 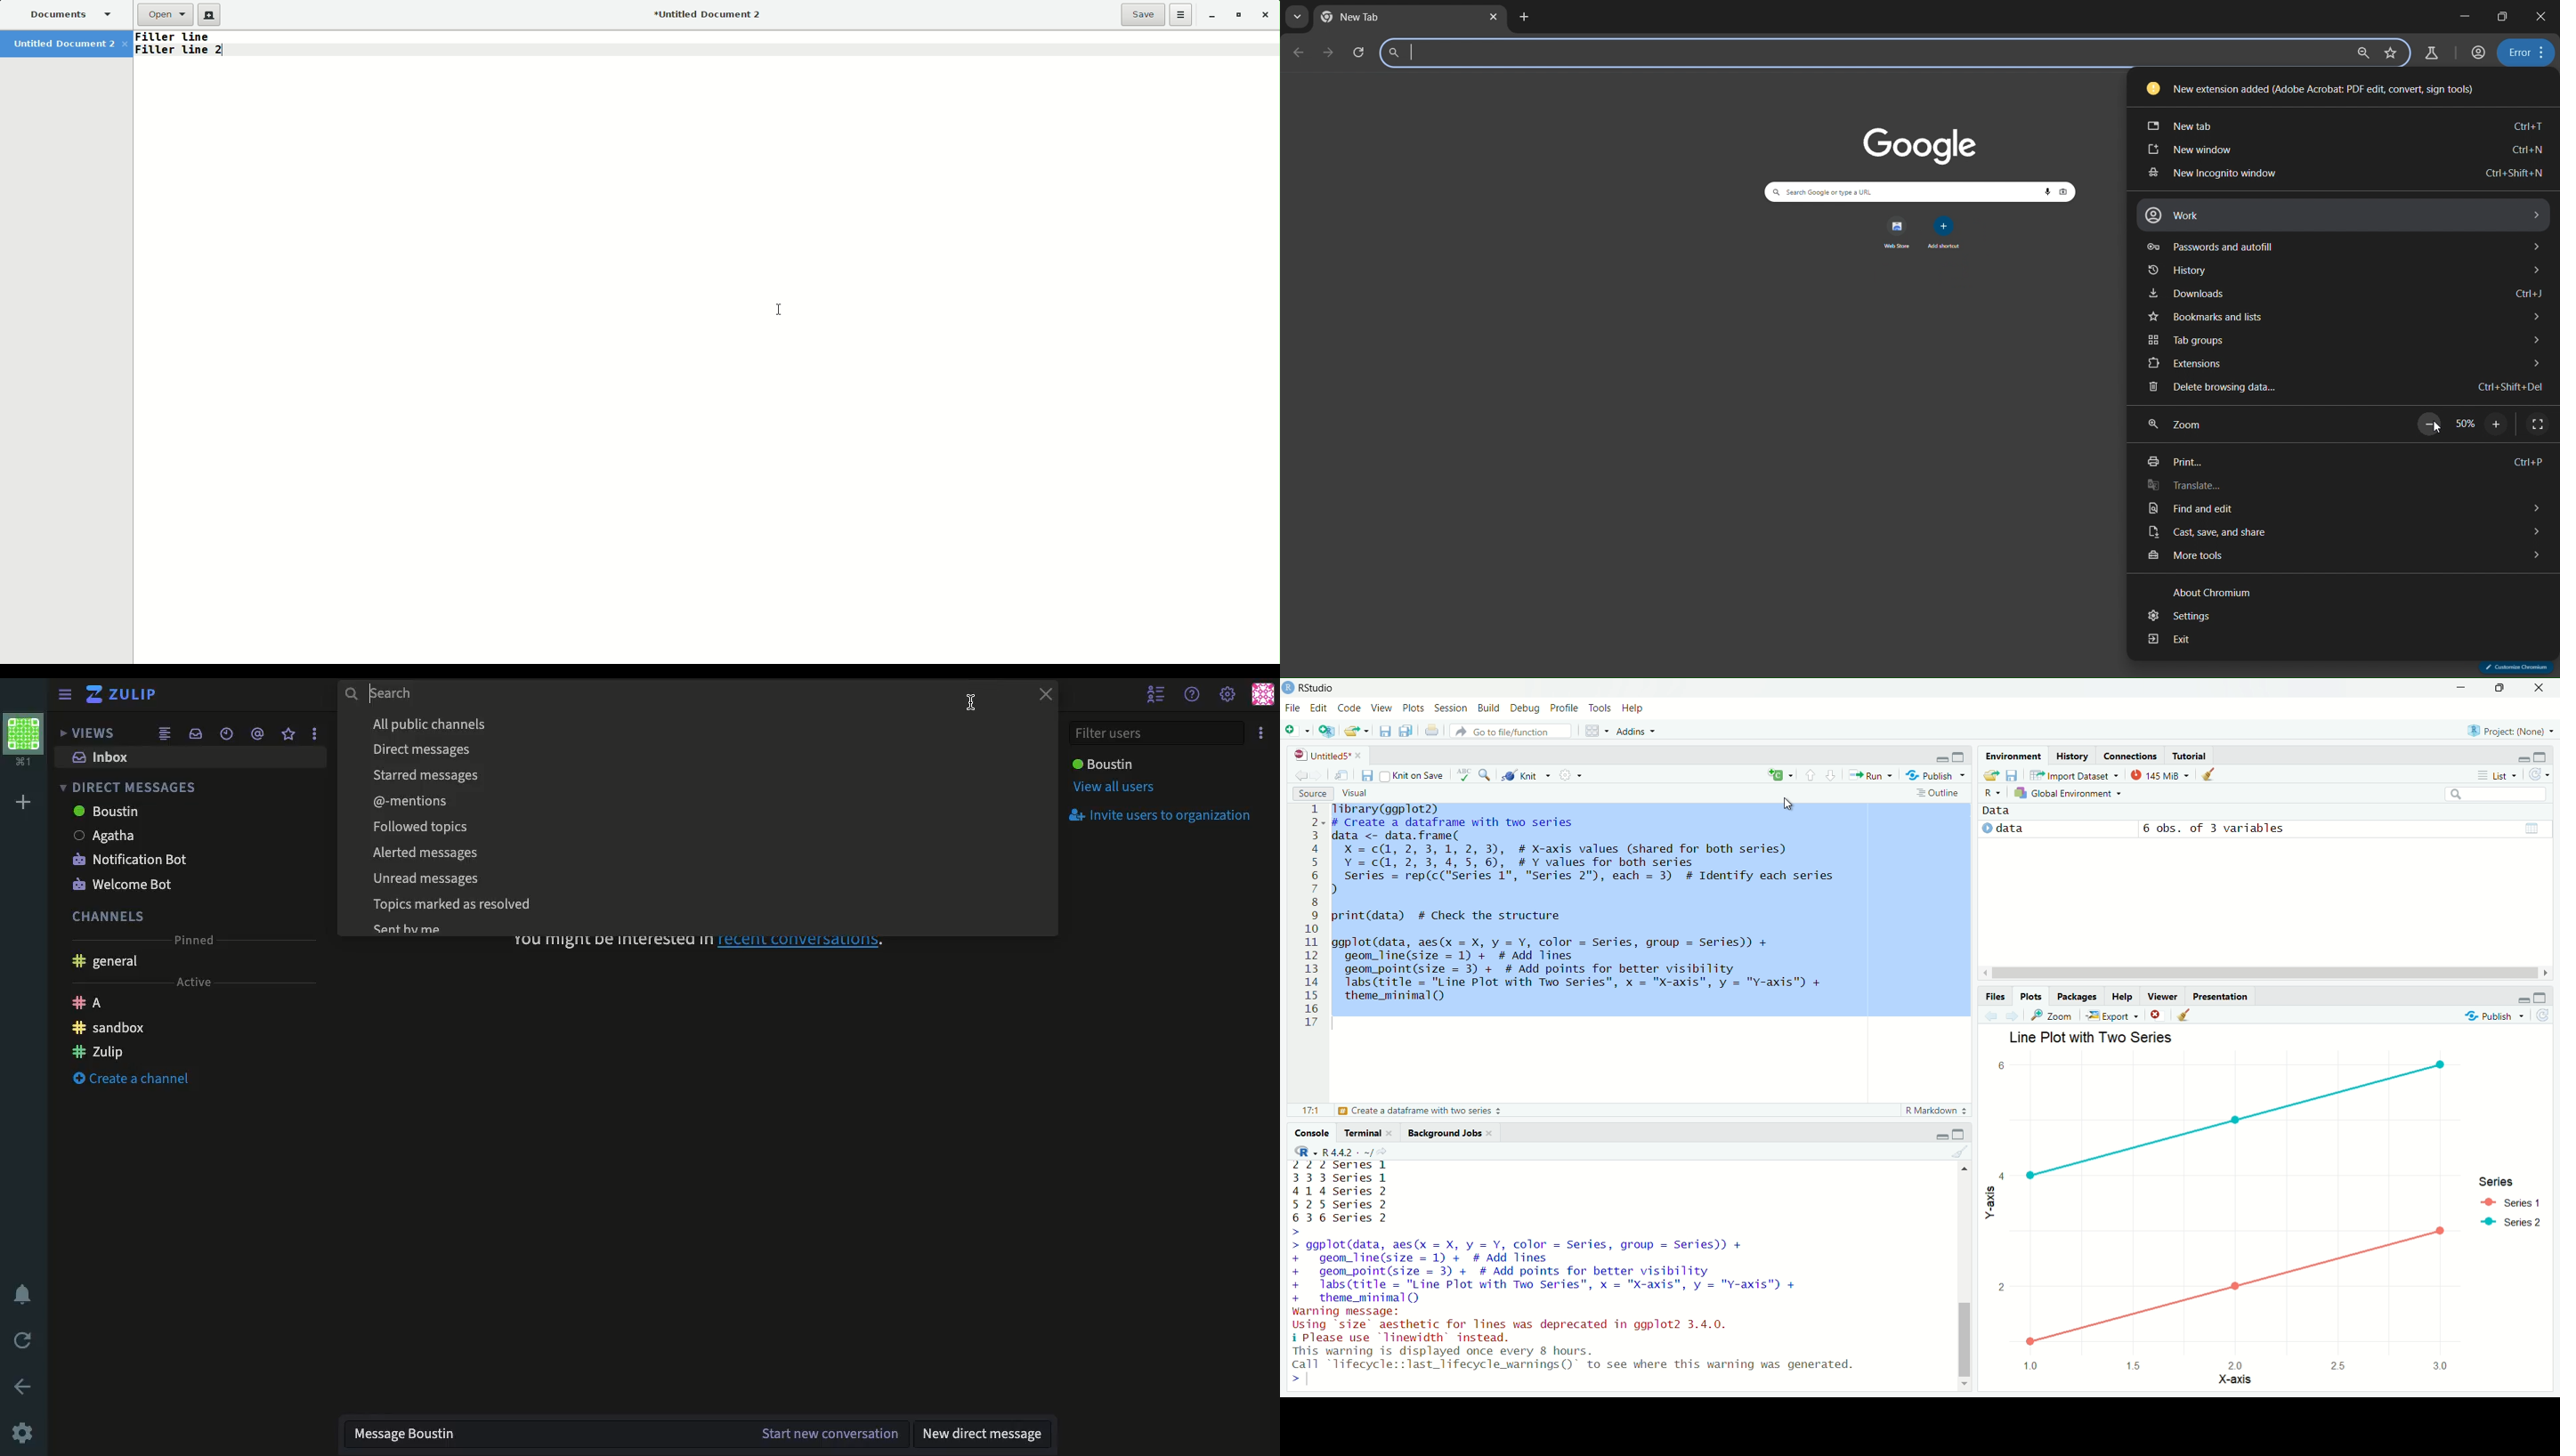 I want to click on current tab, so click(x=1359, y=17).